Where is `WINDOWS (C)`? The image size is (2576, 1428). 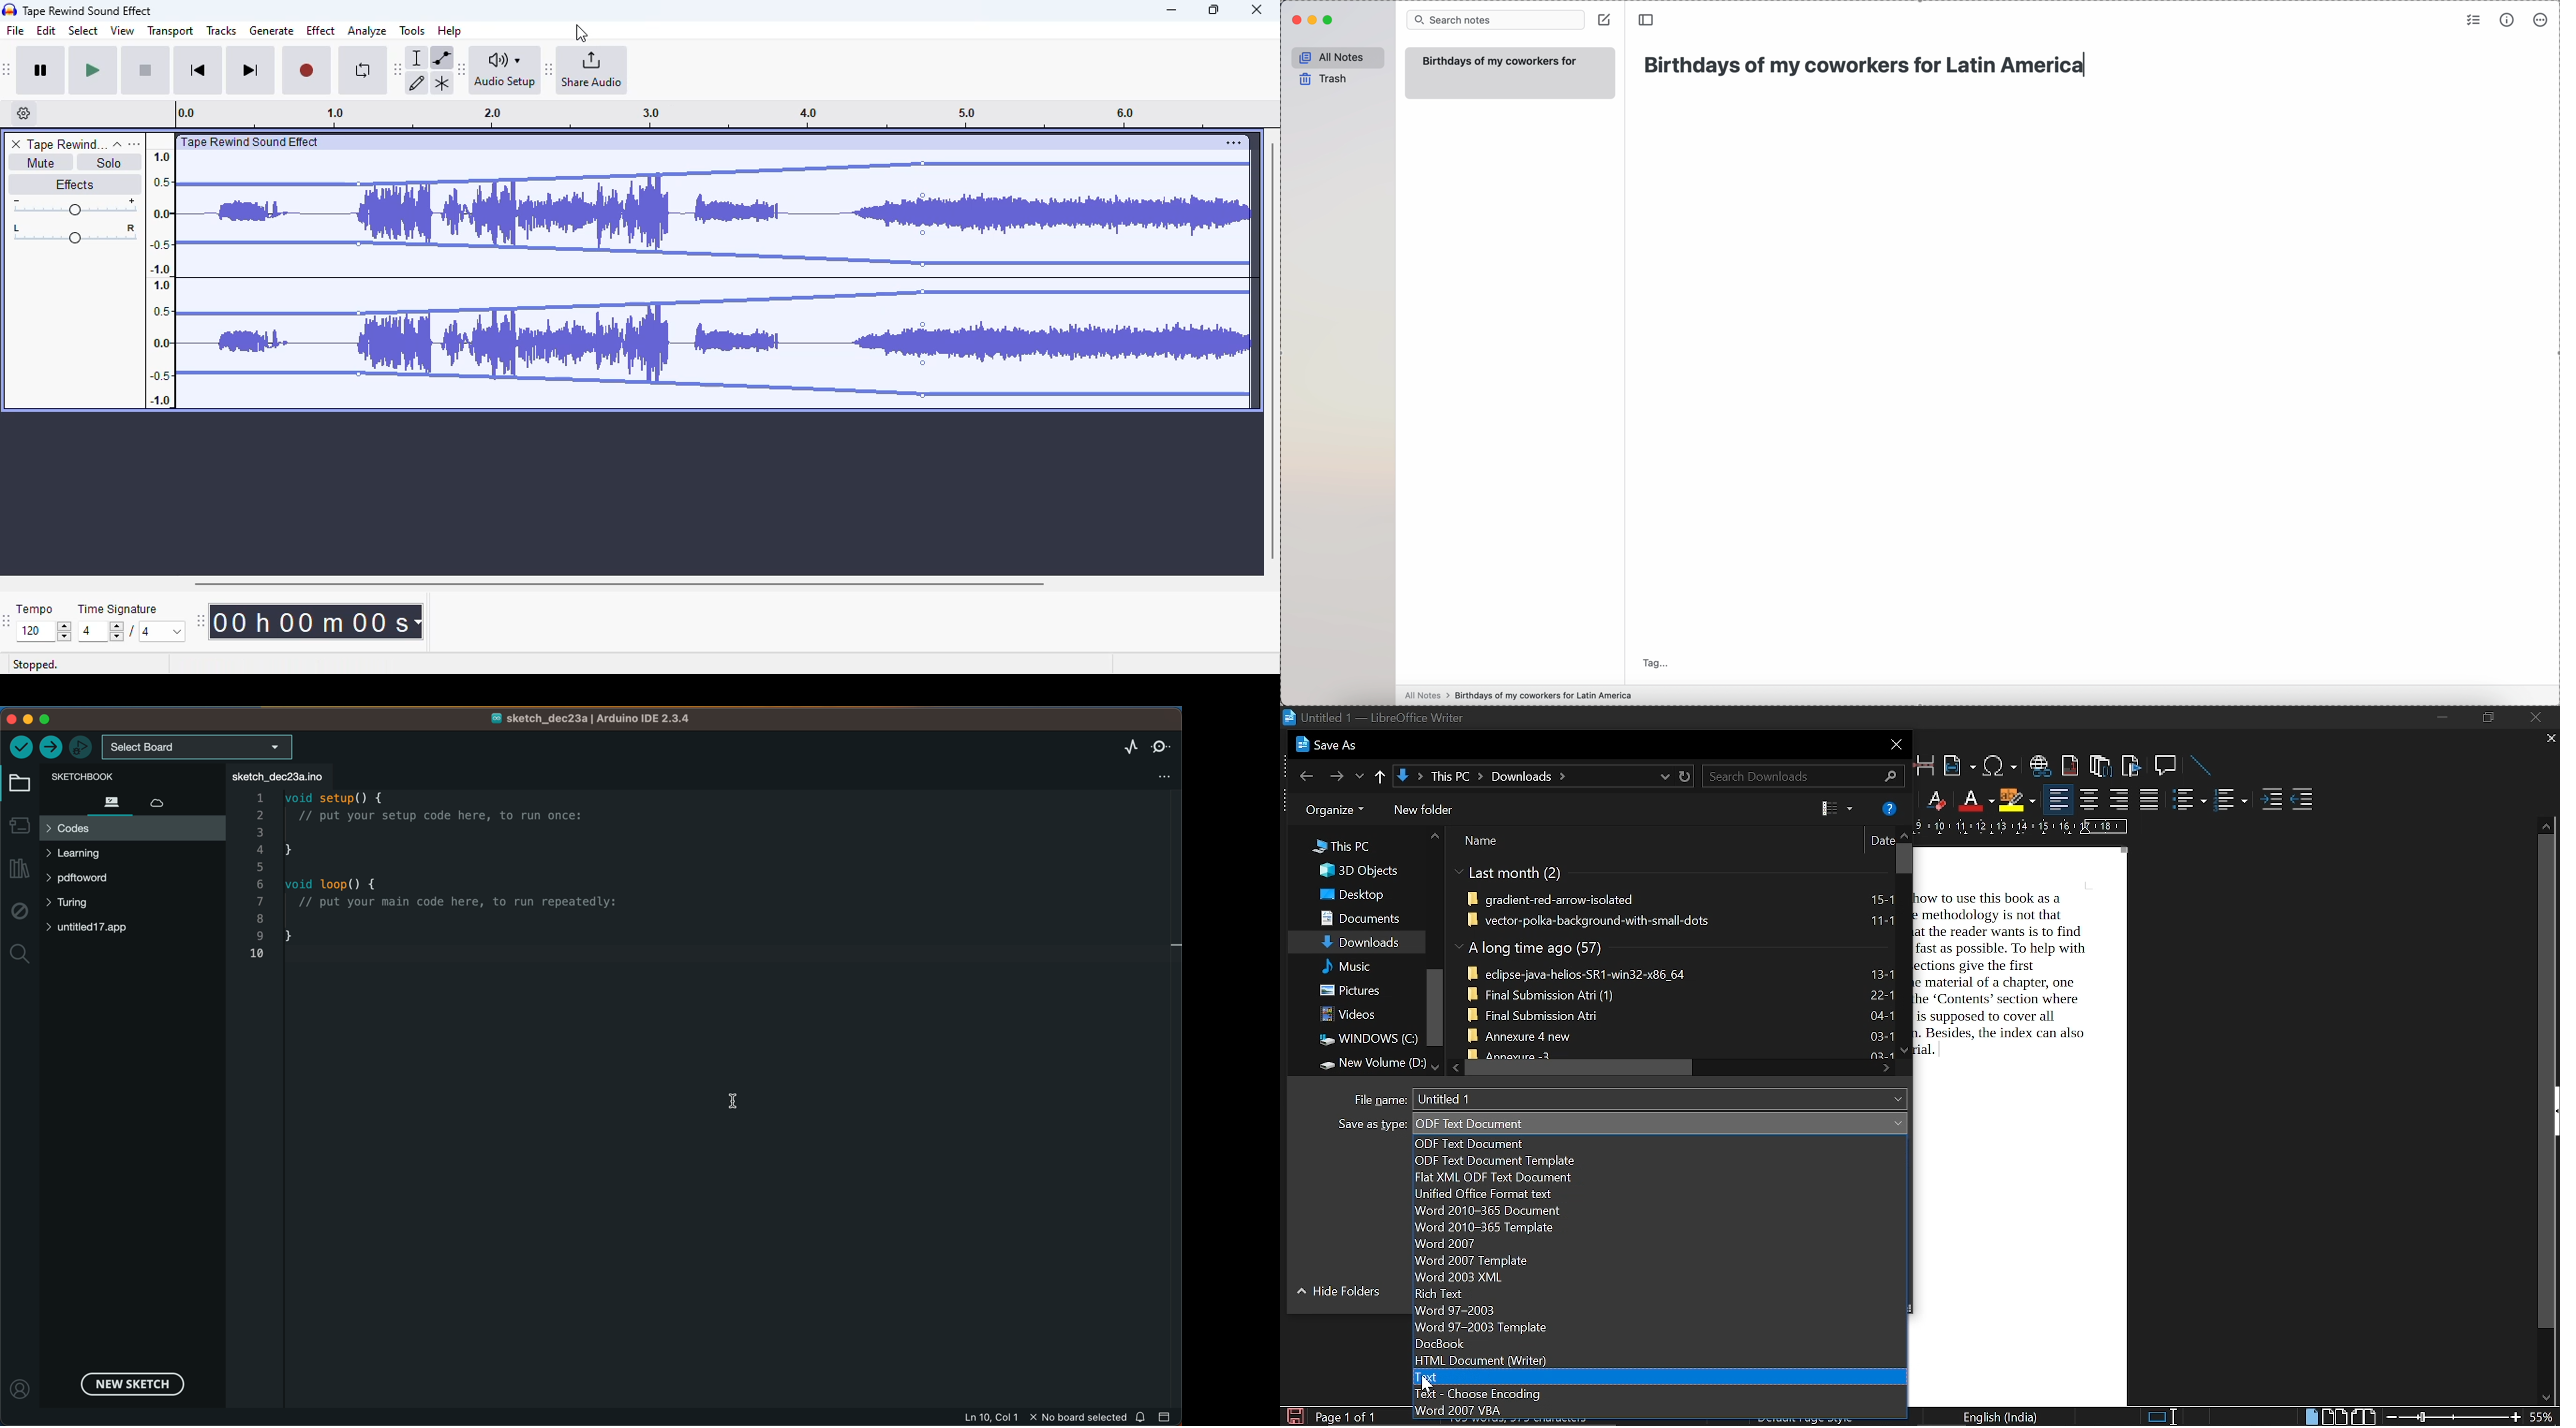
WINDOWS (C) is located at coordinates (1365, 1039).